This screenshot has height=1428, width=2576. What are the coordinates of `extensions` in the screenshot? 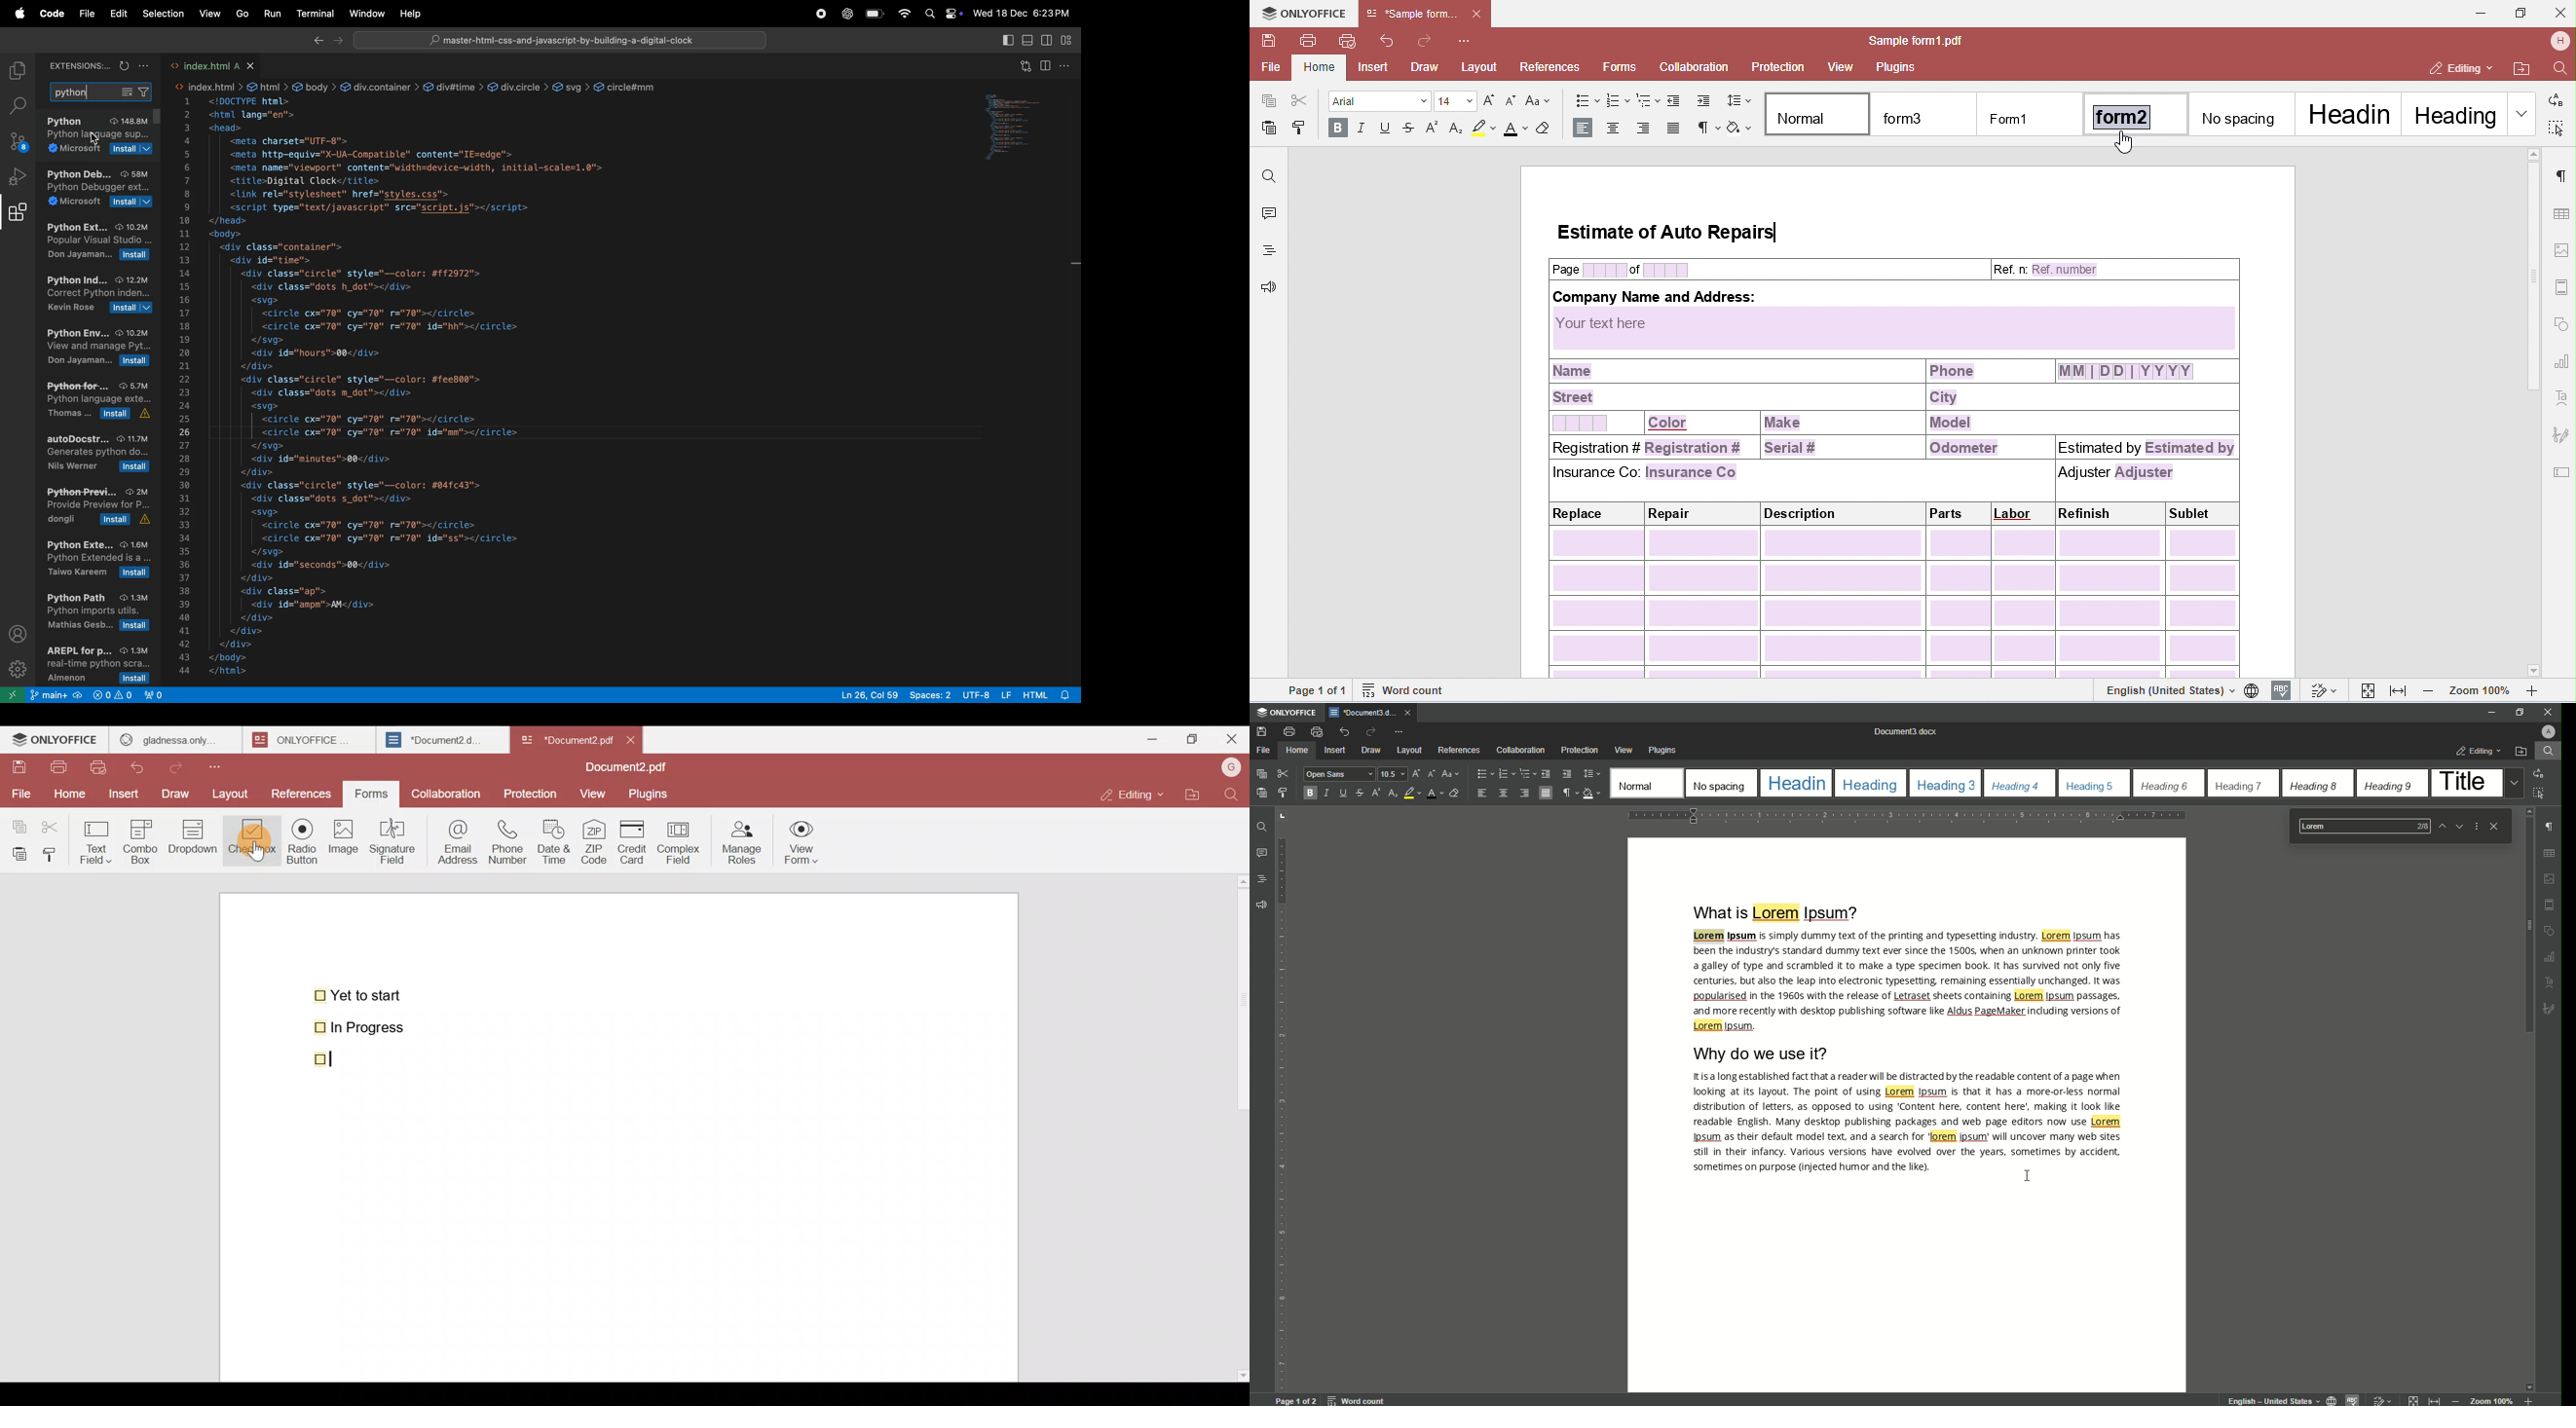 It's located at (17, 216).